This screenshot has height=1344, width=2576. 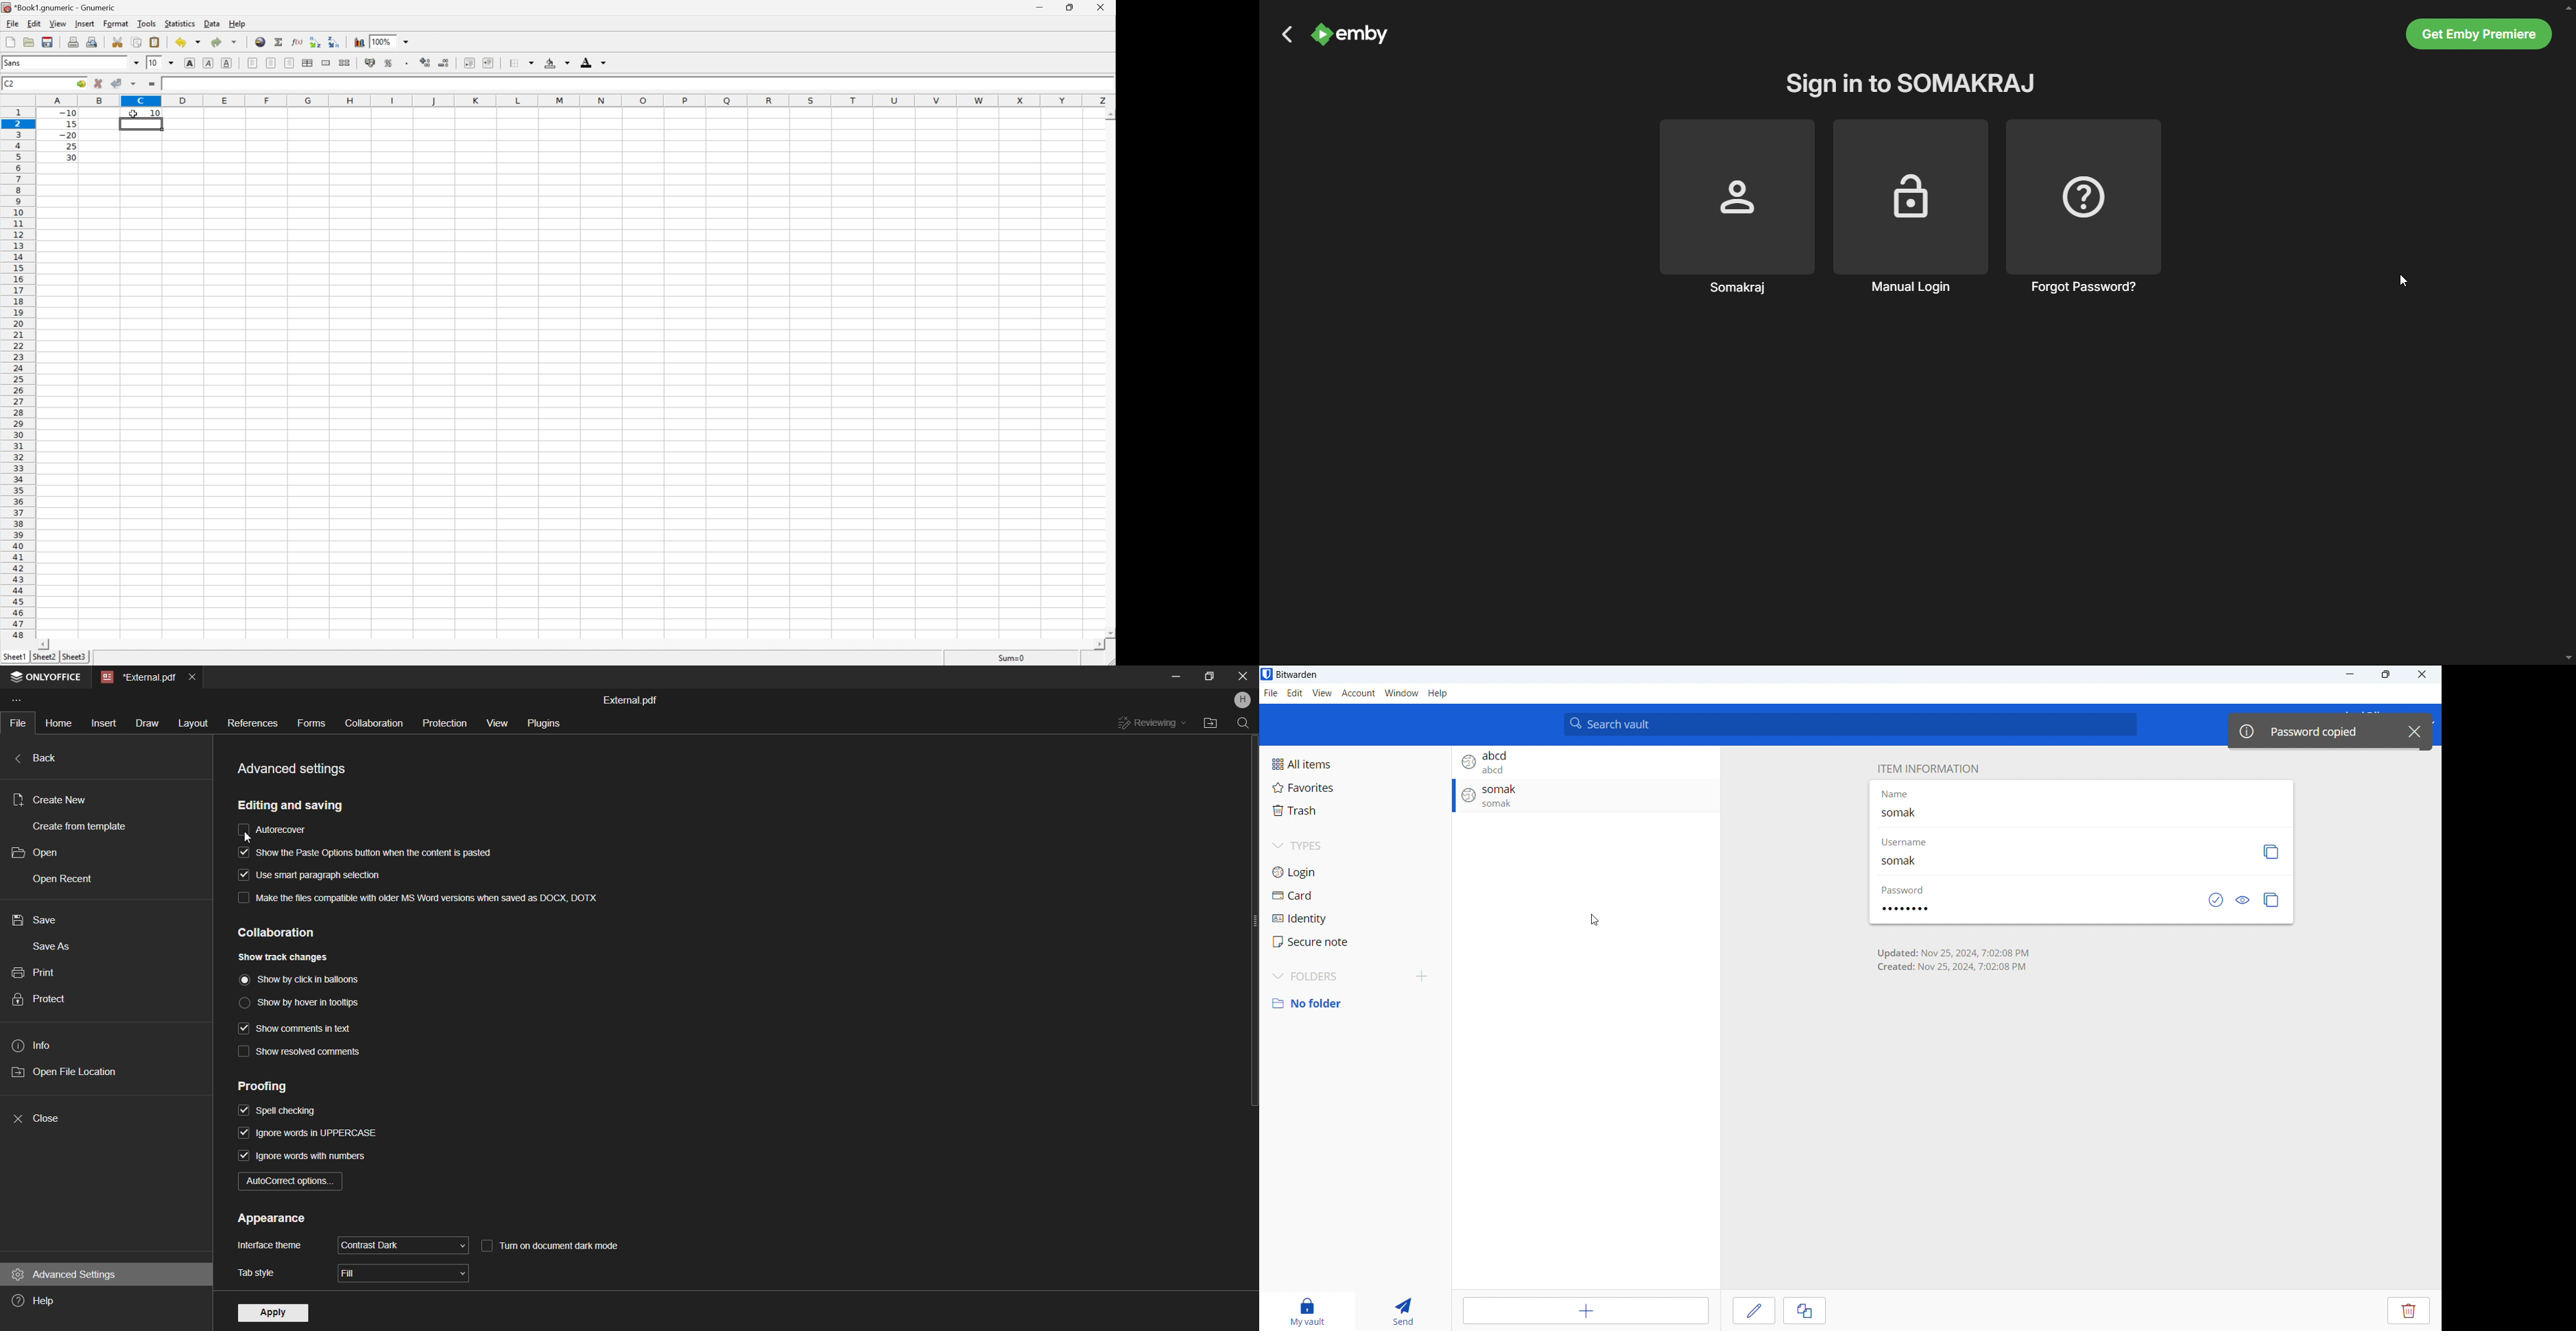 I want to click on add item, so click(x=1586, y=1311).